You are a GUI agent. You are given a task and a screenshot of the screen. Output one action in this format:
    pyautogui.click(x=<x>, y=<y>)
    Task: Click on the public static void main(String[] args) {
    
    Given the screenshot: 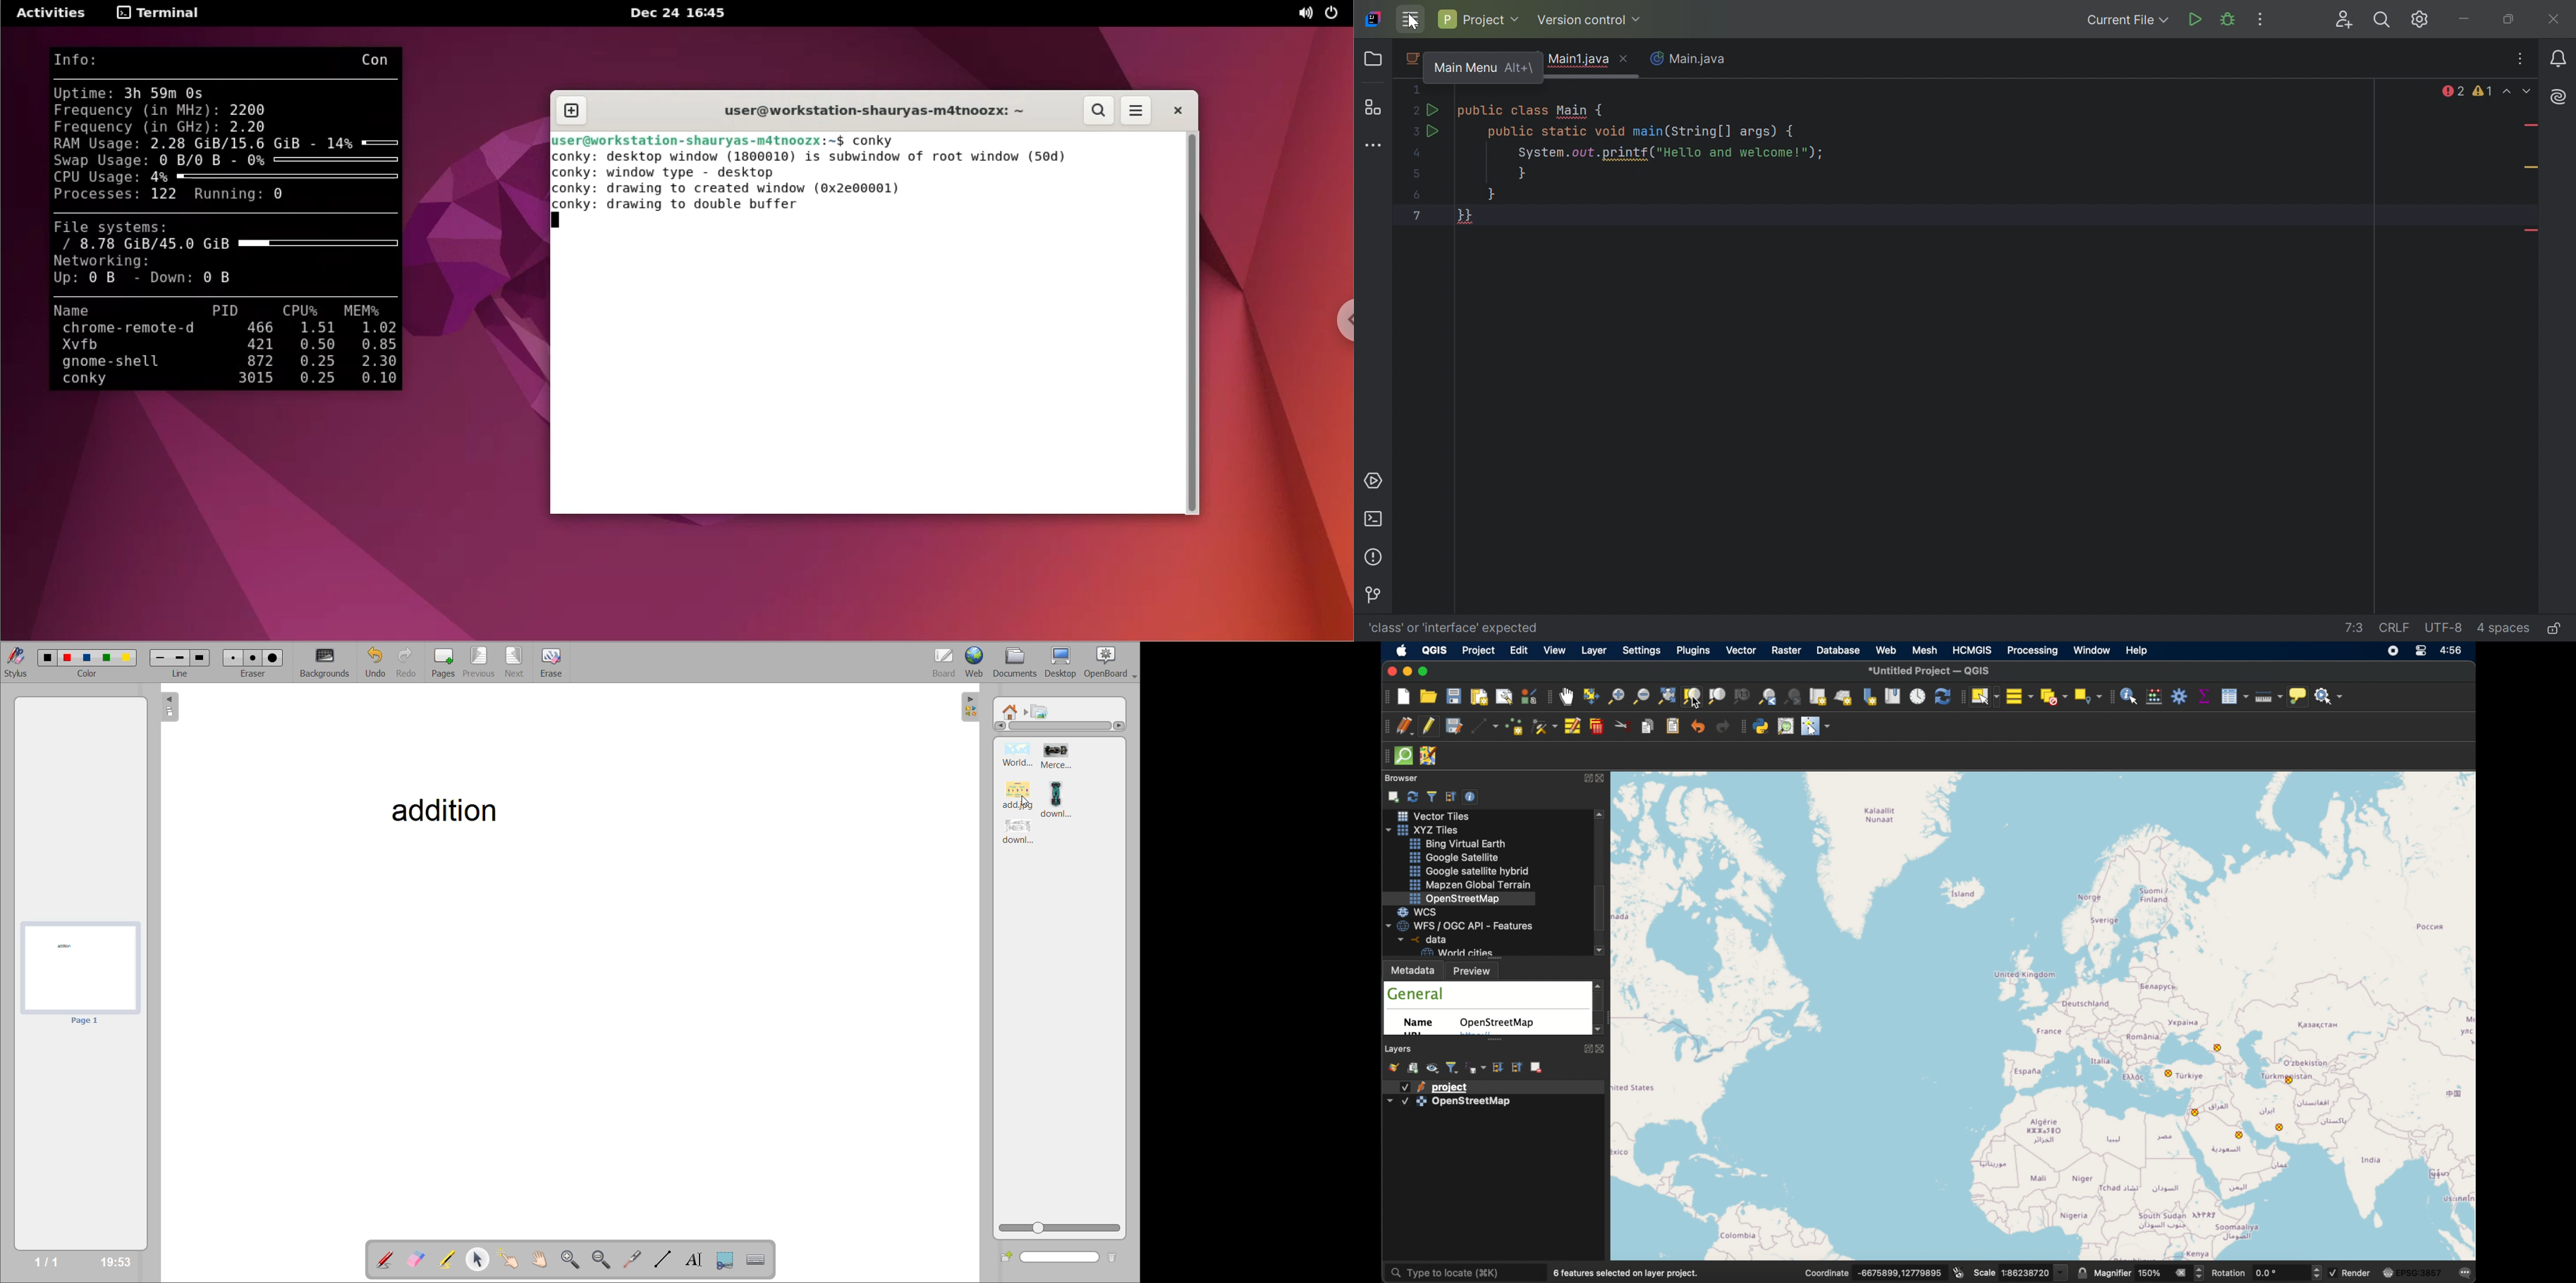 What is the action you would take?
    pyautogui.click(x=1642, y=134)
    